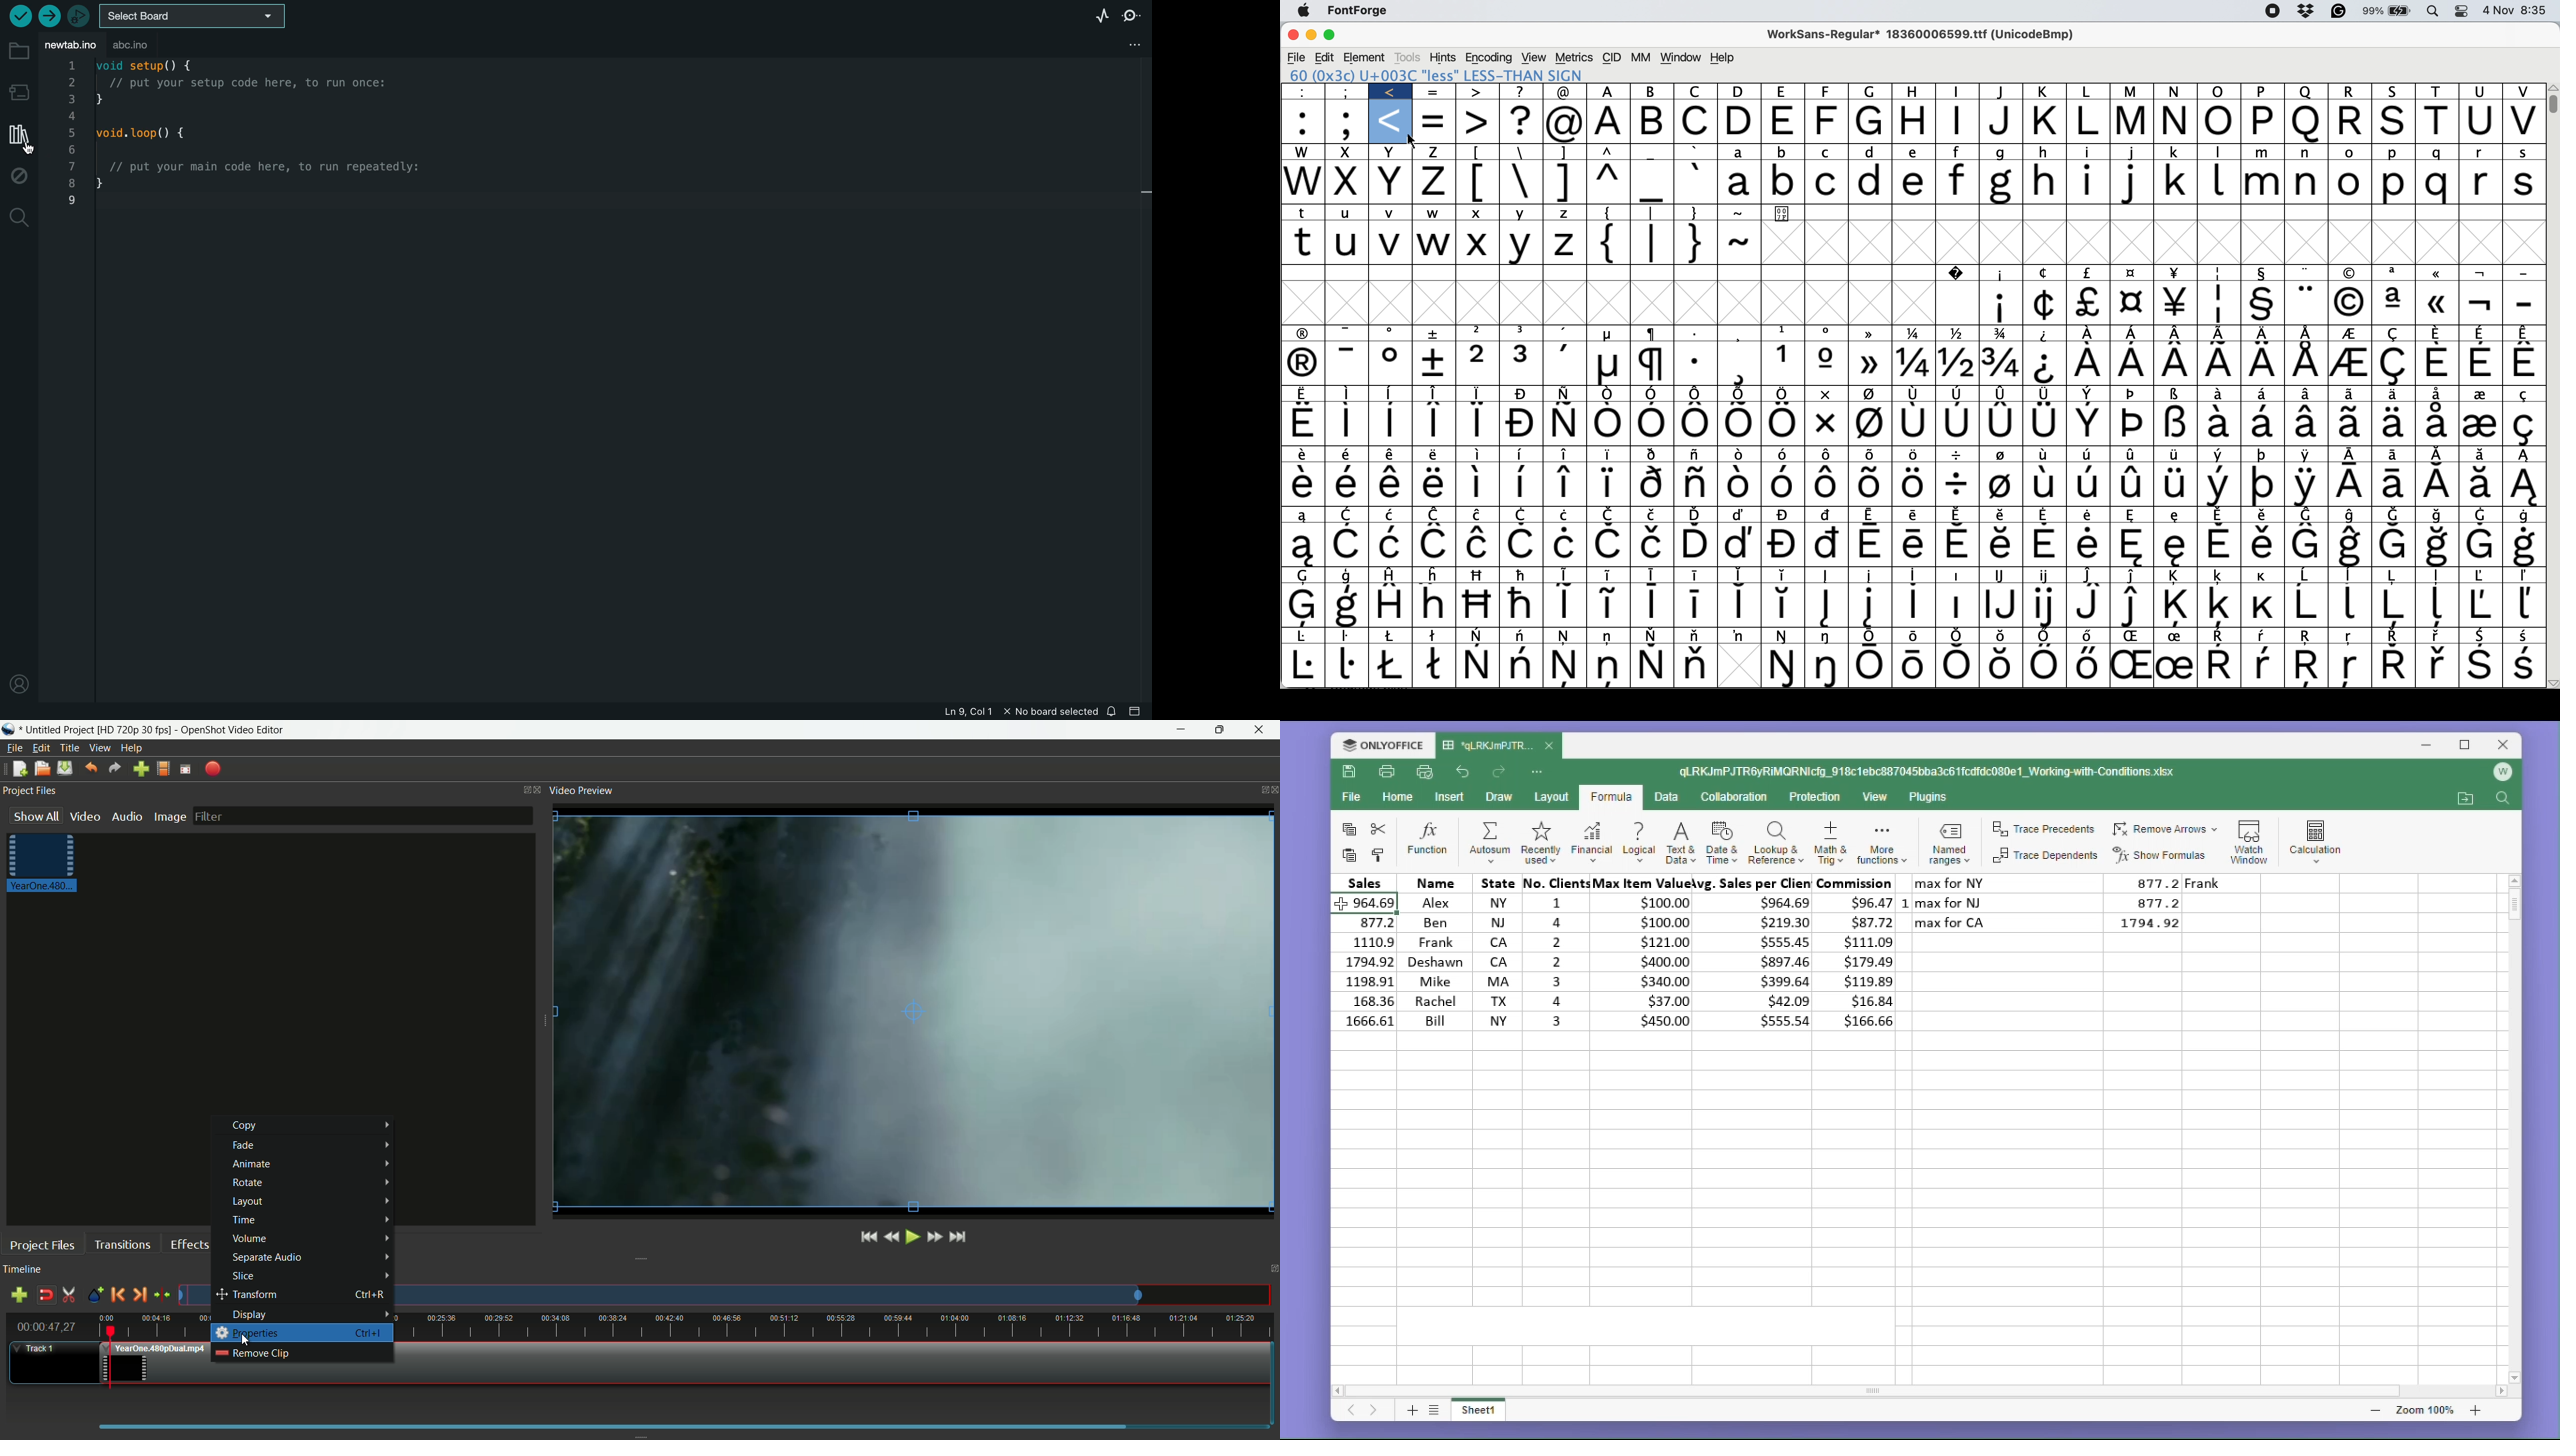  Describe the element at coordinates (1565, 455) in the screenshot. I see `Symbol` at that location.